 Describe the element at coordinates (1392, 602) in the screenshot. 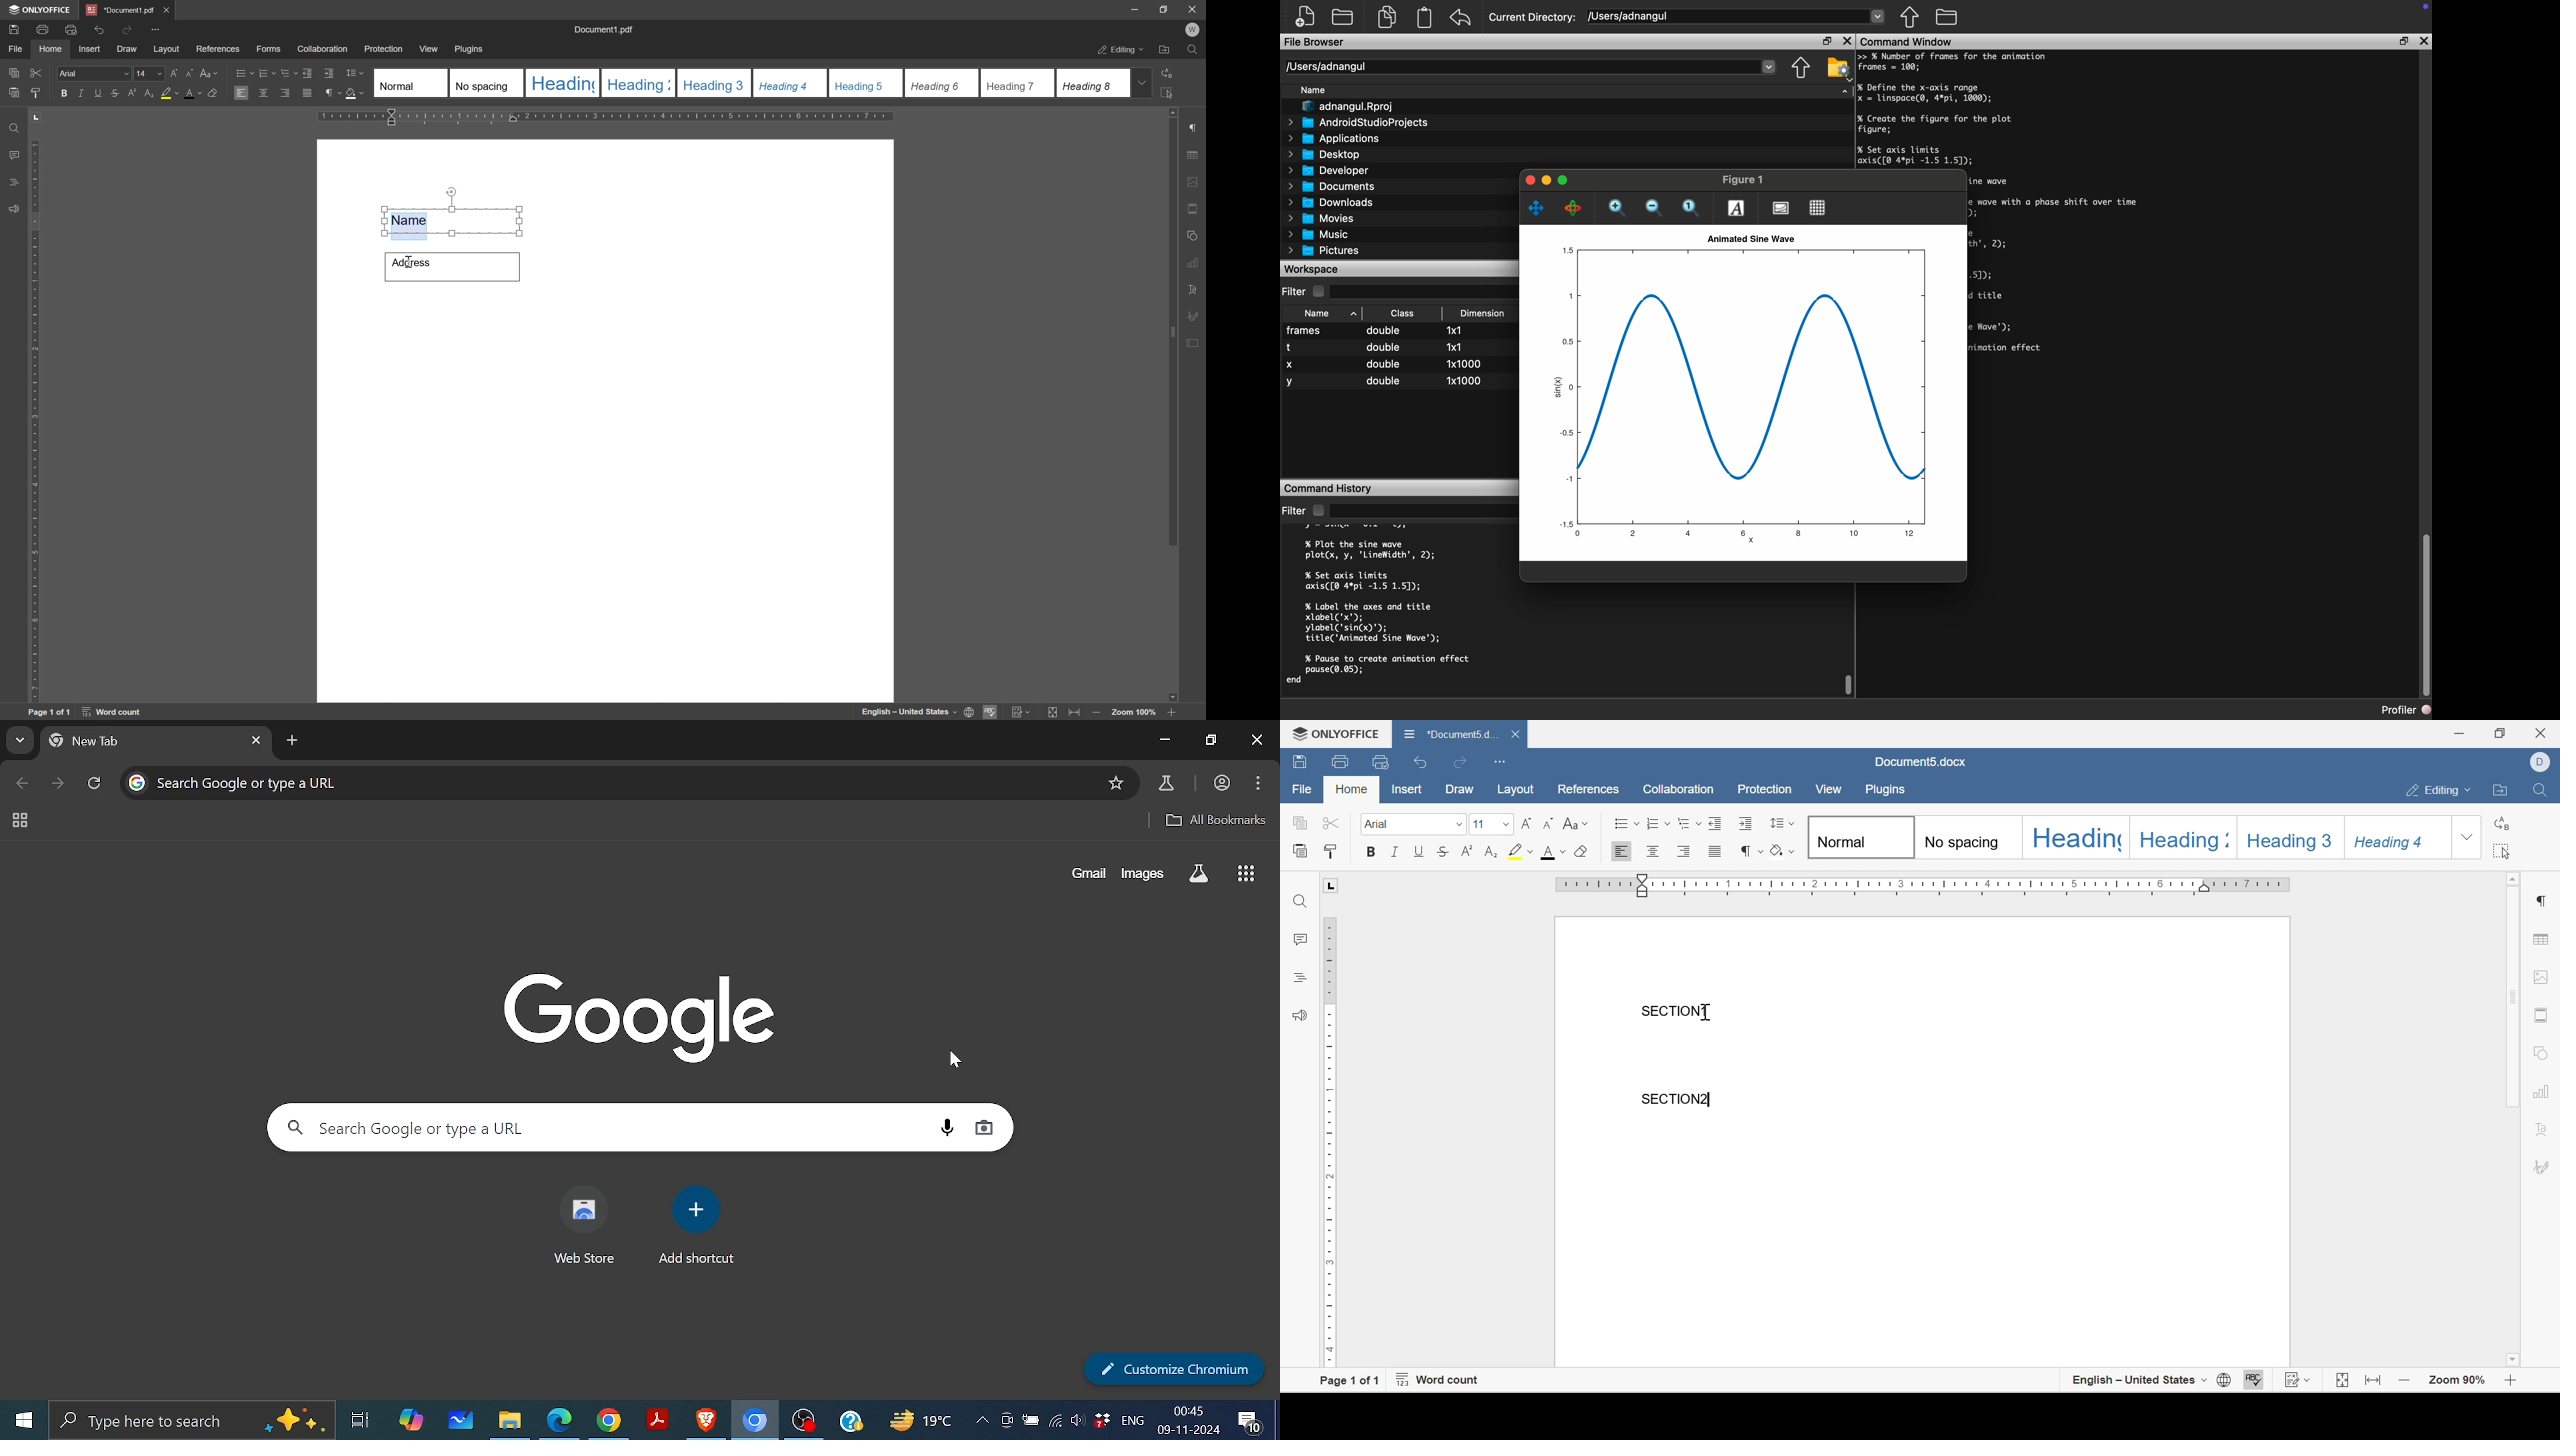

I see `% Plot the sine wave
plot(x, y, 'LineWidth', 2);
% Set axis limits
axis([@ 4*pi -1.5 1.5]);
% Label the axes and title
xlabel('x");
ylabel('sin(x)");
title('Animated Sine Wave');
% Pause to create animation effect
pause(0.05);

end` at that location.